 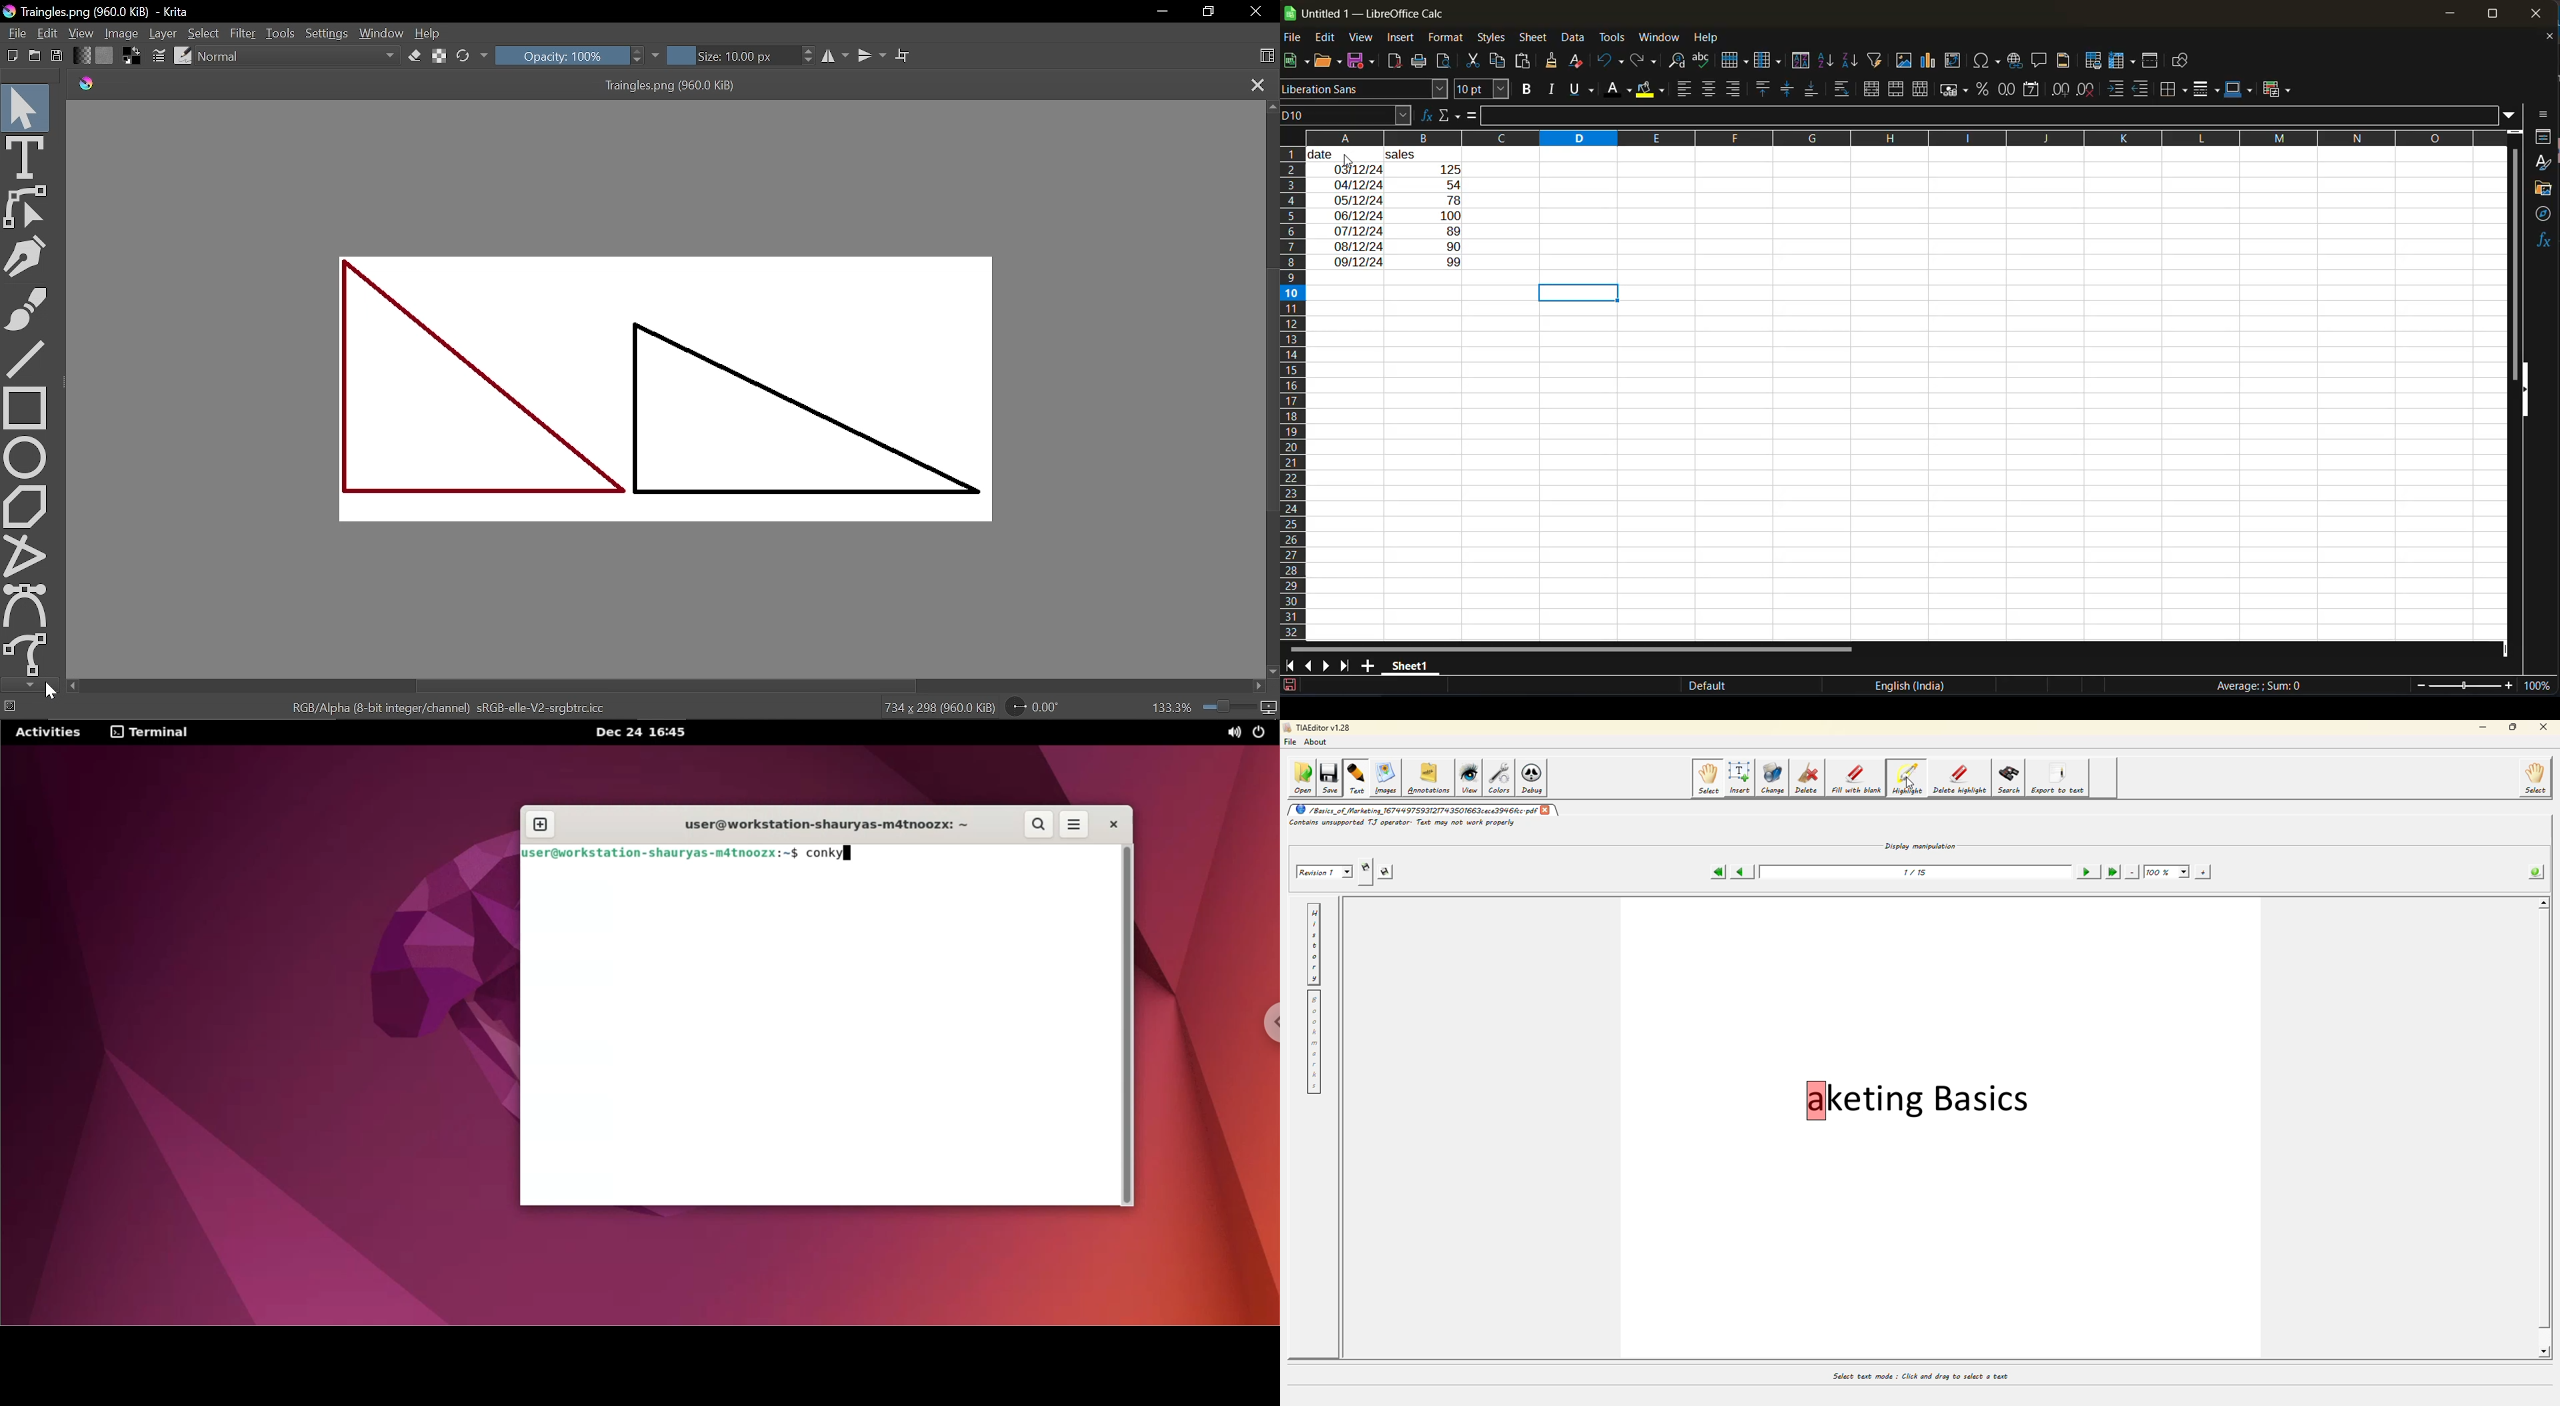 I want to click on save, so click(x=1365, y=60).